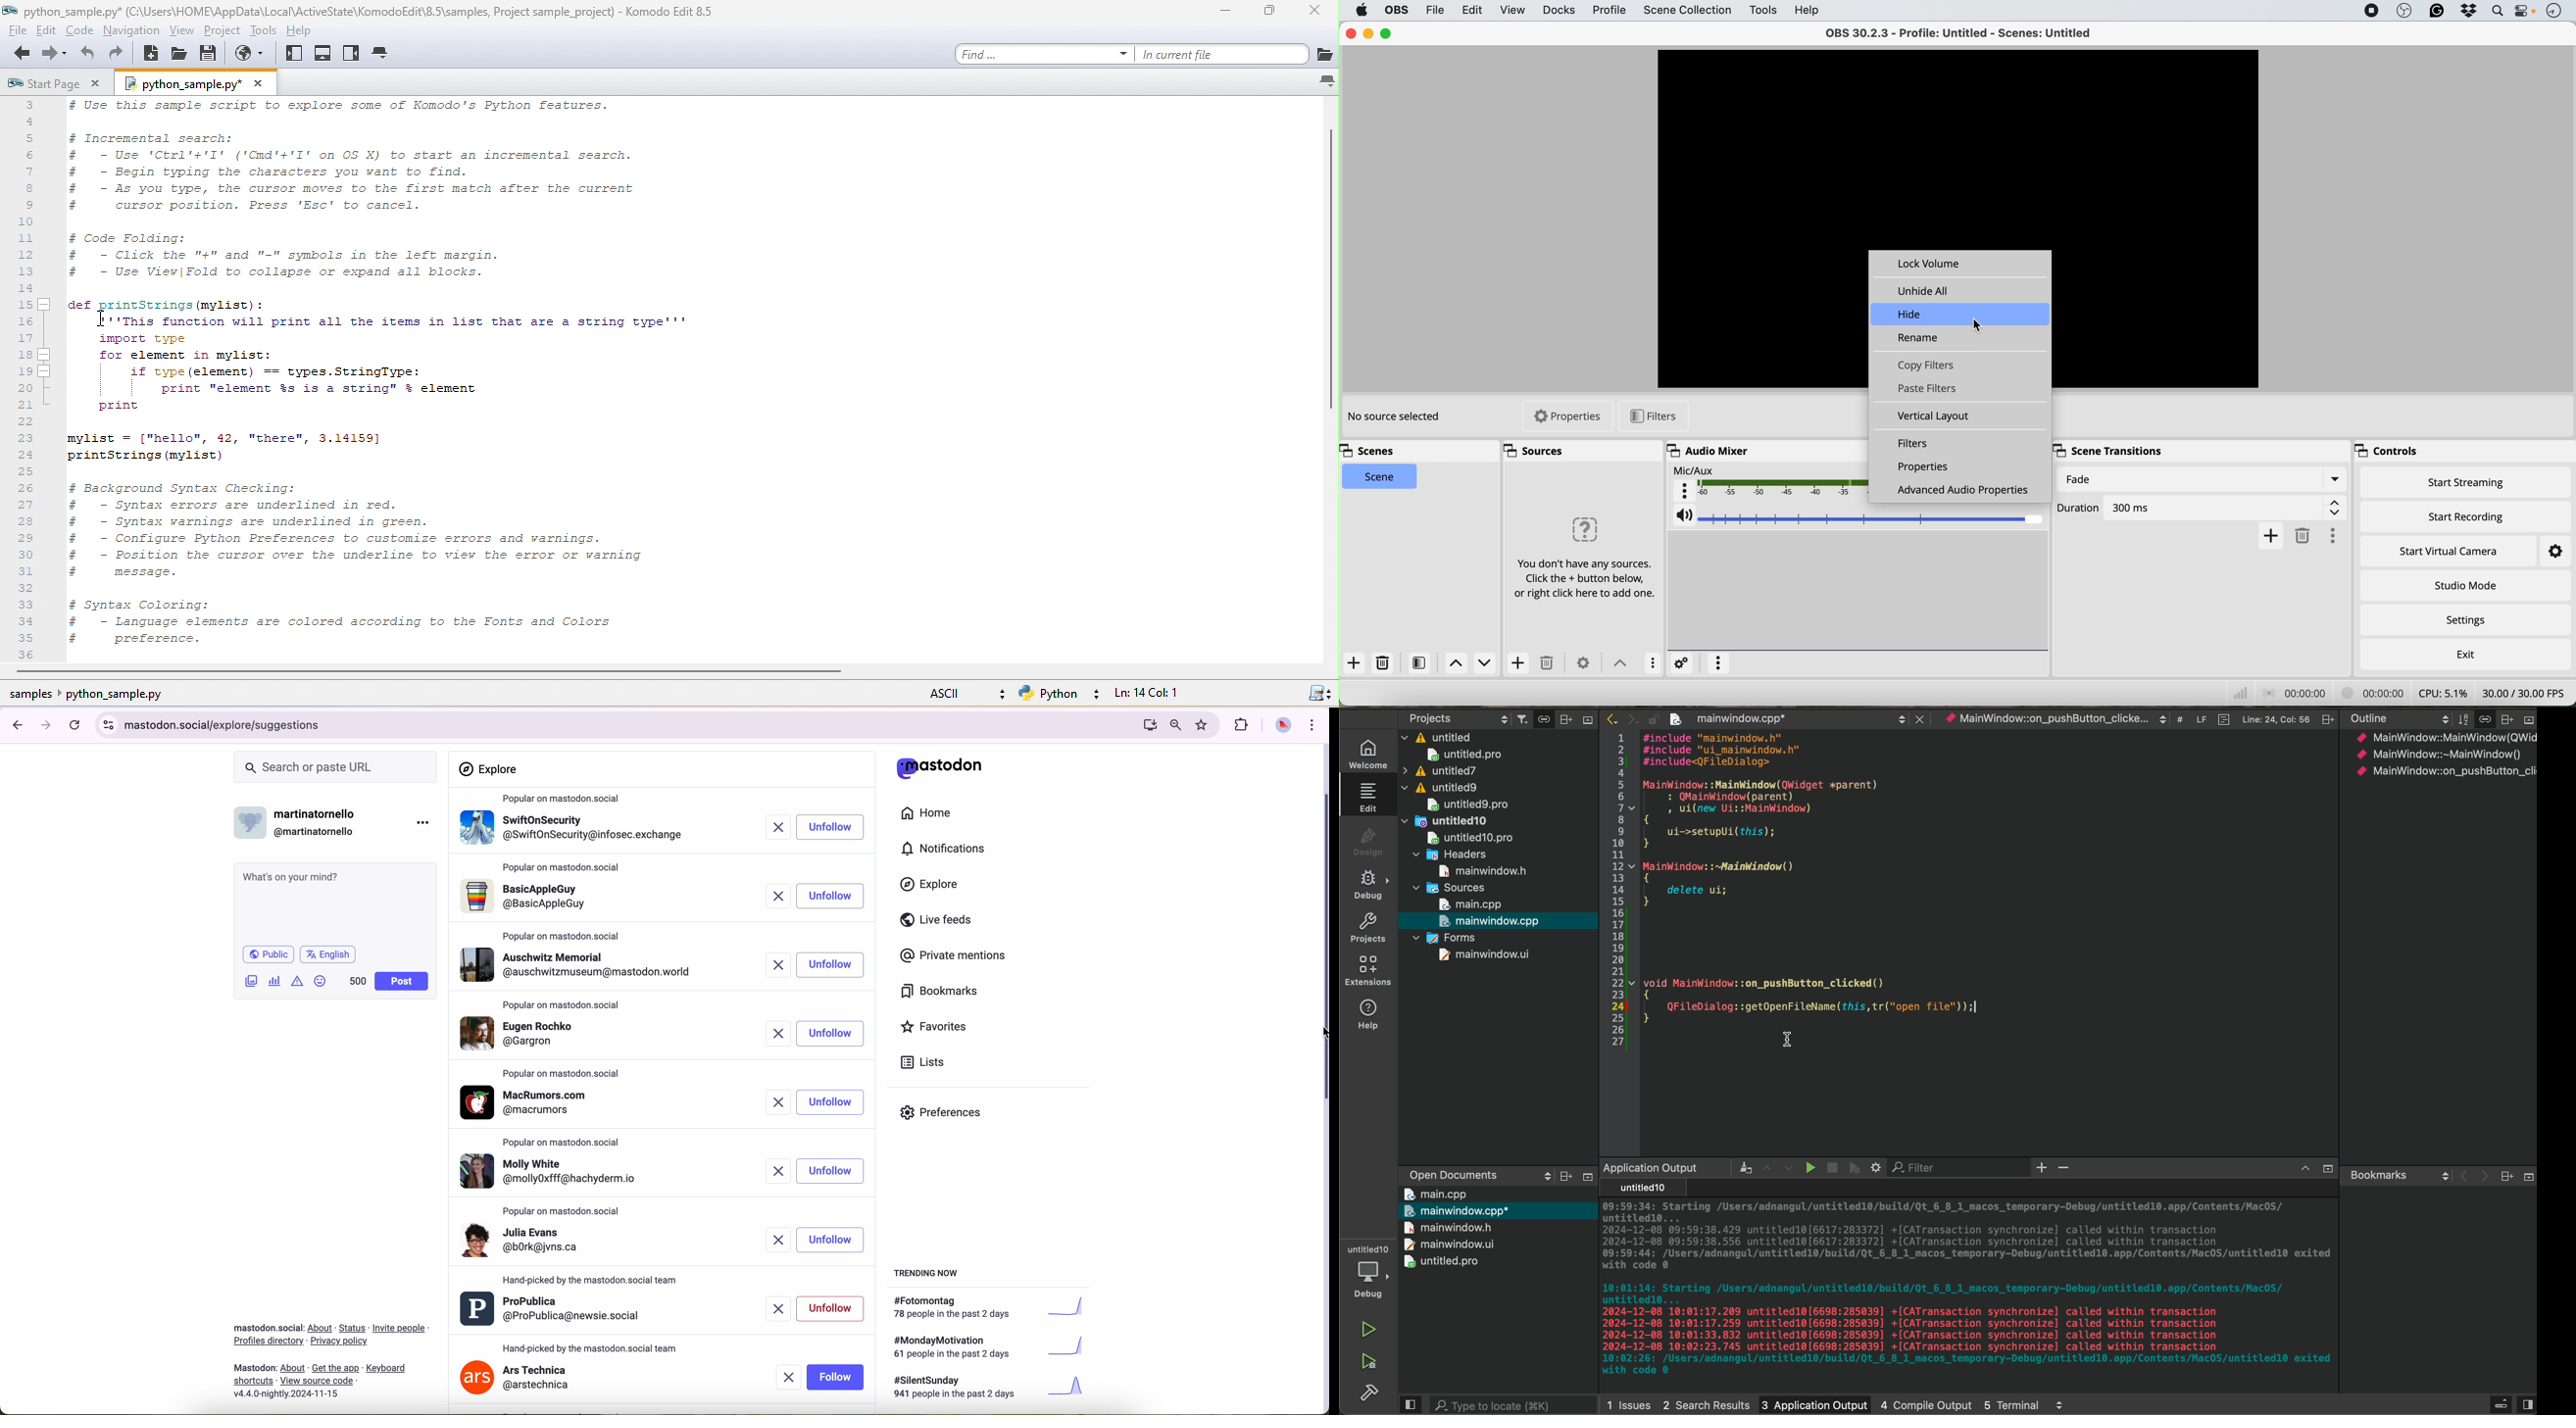 The width and height of the screenshot is (2576, 1428). Describe the element at coordinates (1467, 804) in the screenshot. I see `untitled9.pro` at that location.